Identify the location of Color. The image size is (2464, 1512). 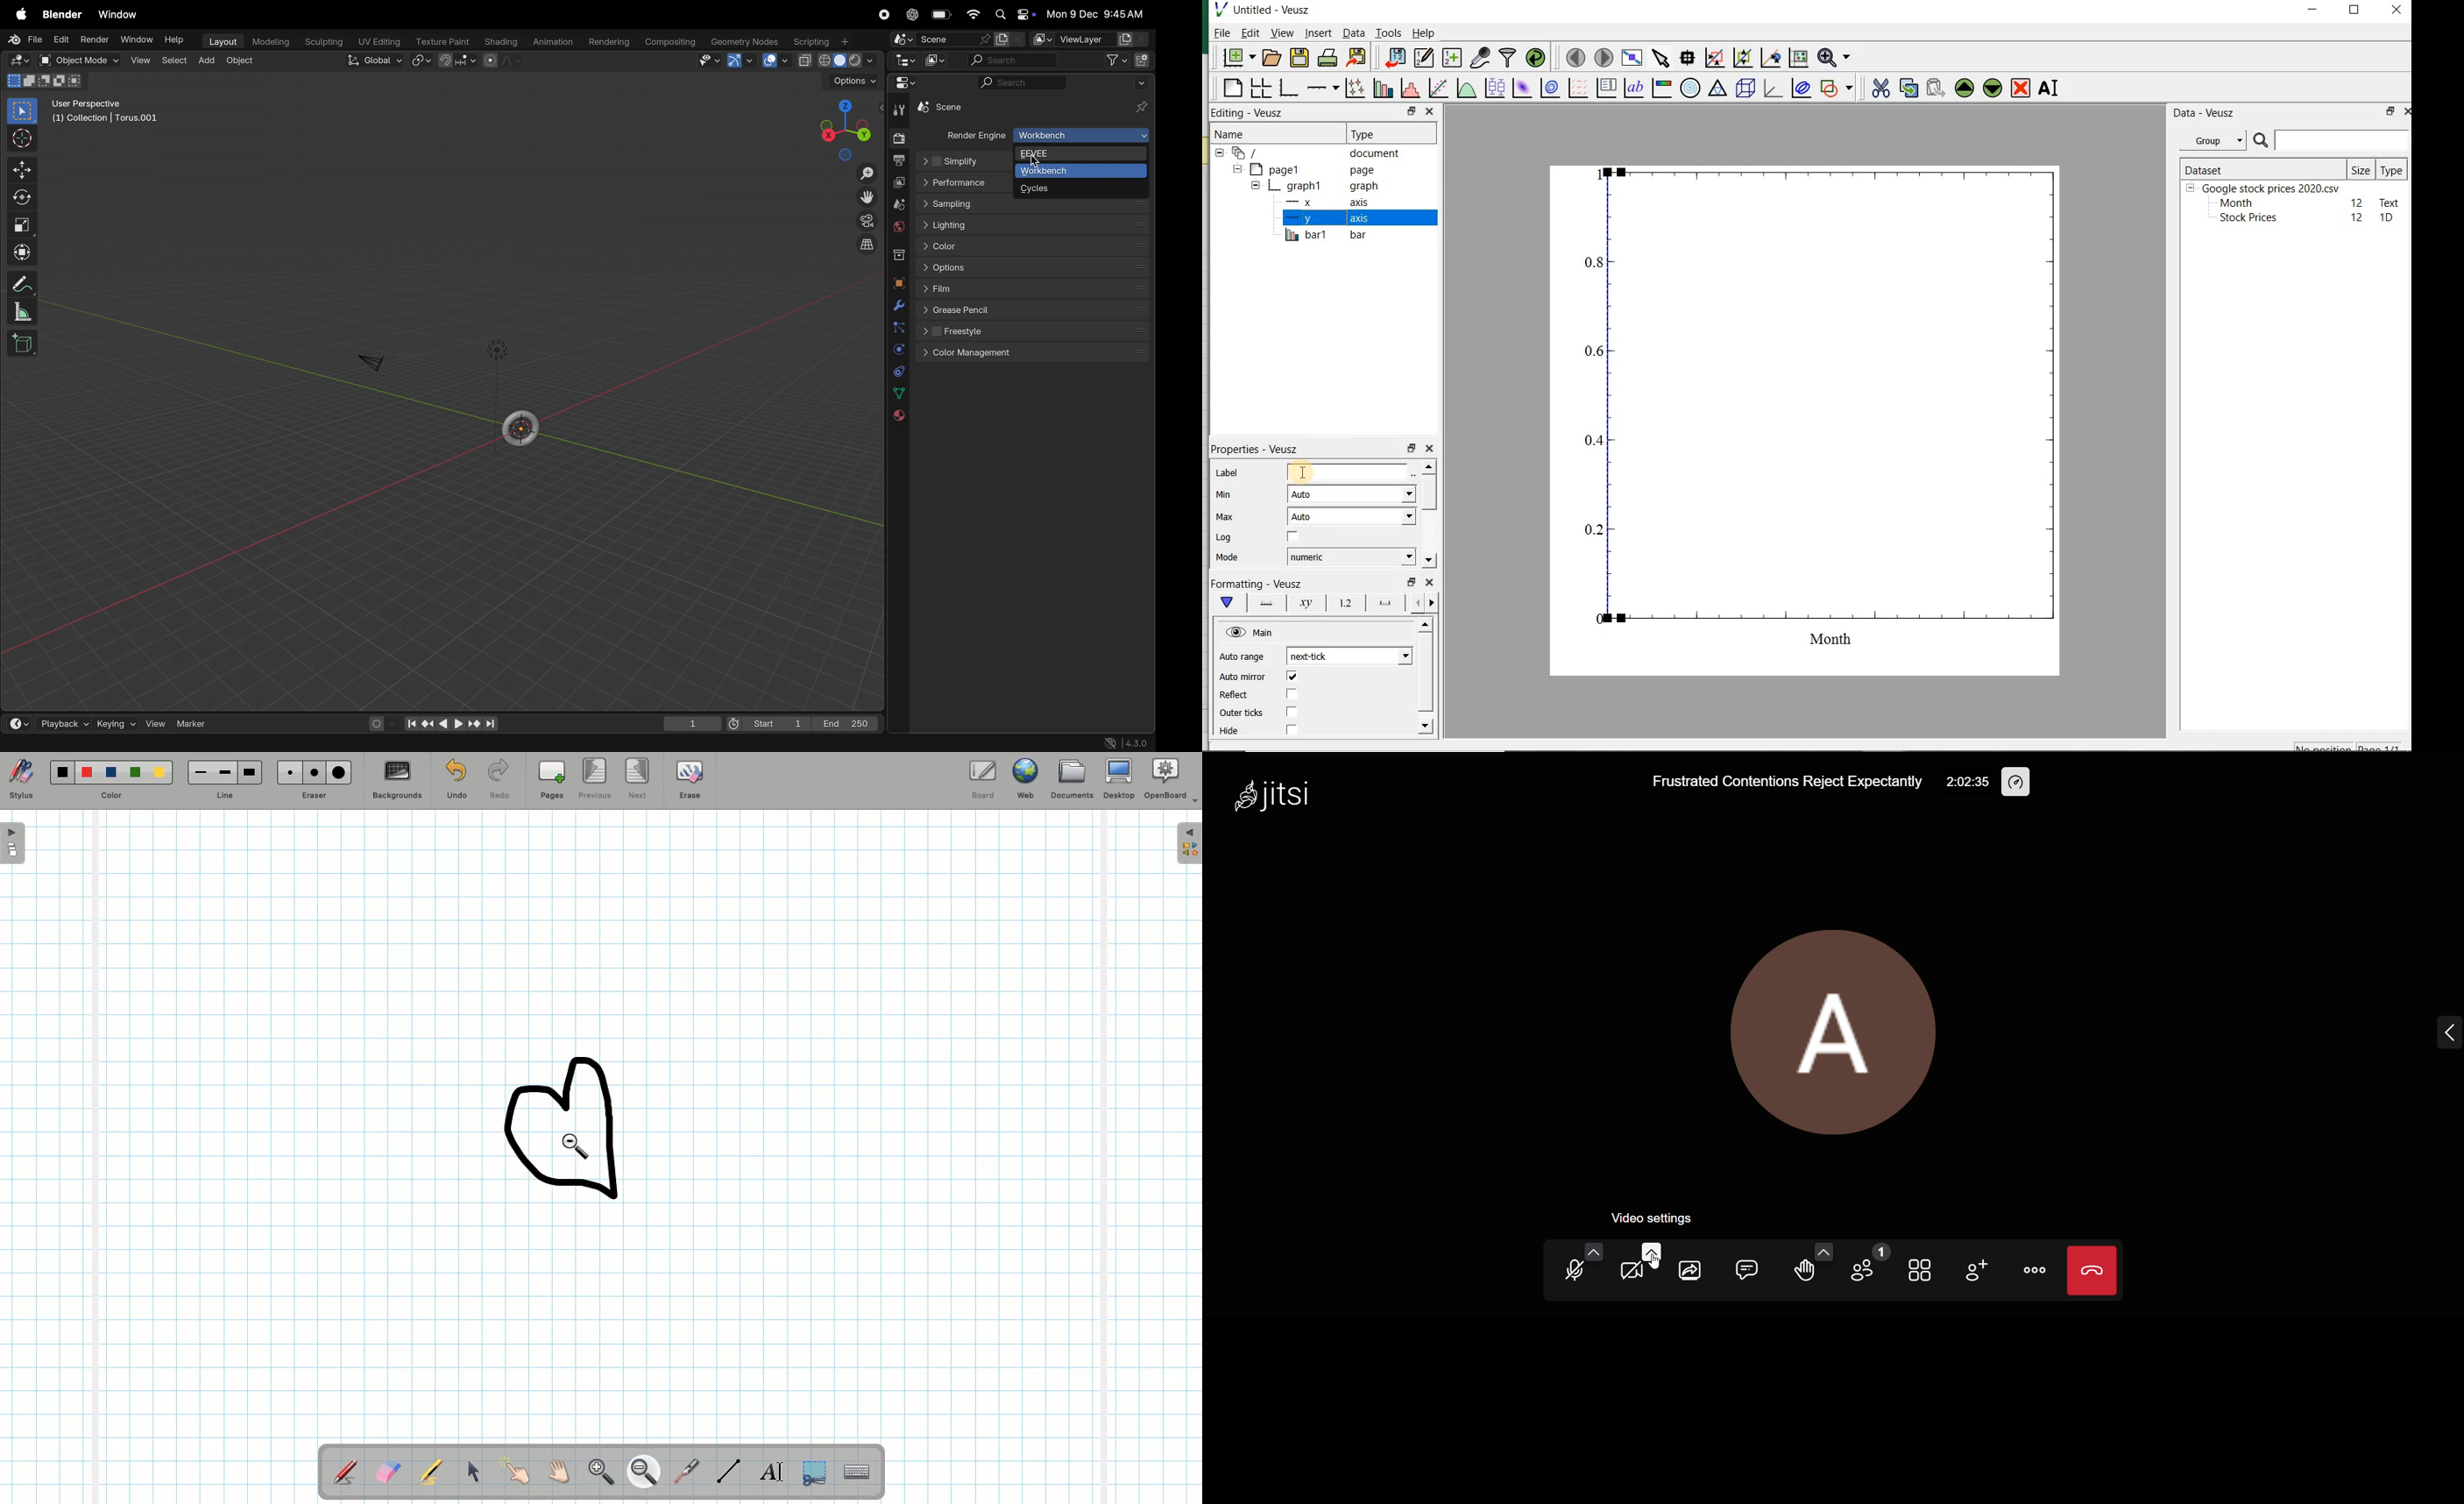
(112, 781).